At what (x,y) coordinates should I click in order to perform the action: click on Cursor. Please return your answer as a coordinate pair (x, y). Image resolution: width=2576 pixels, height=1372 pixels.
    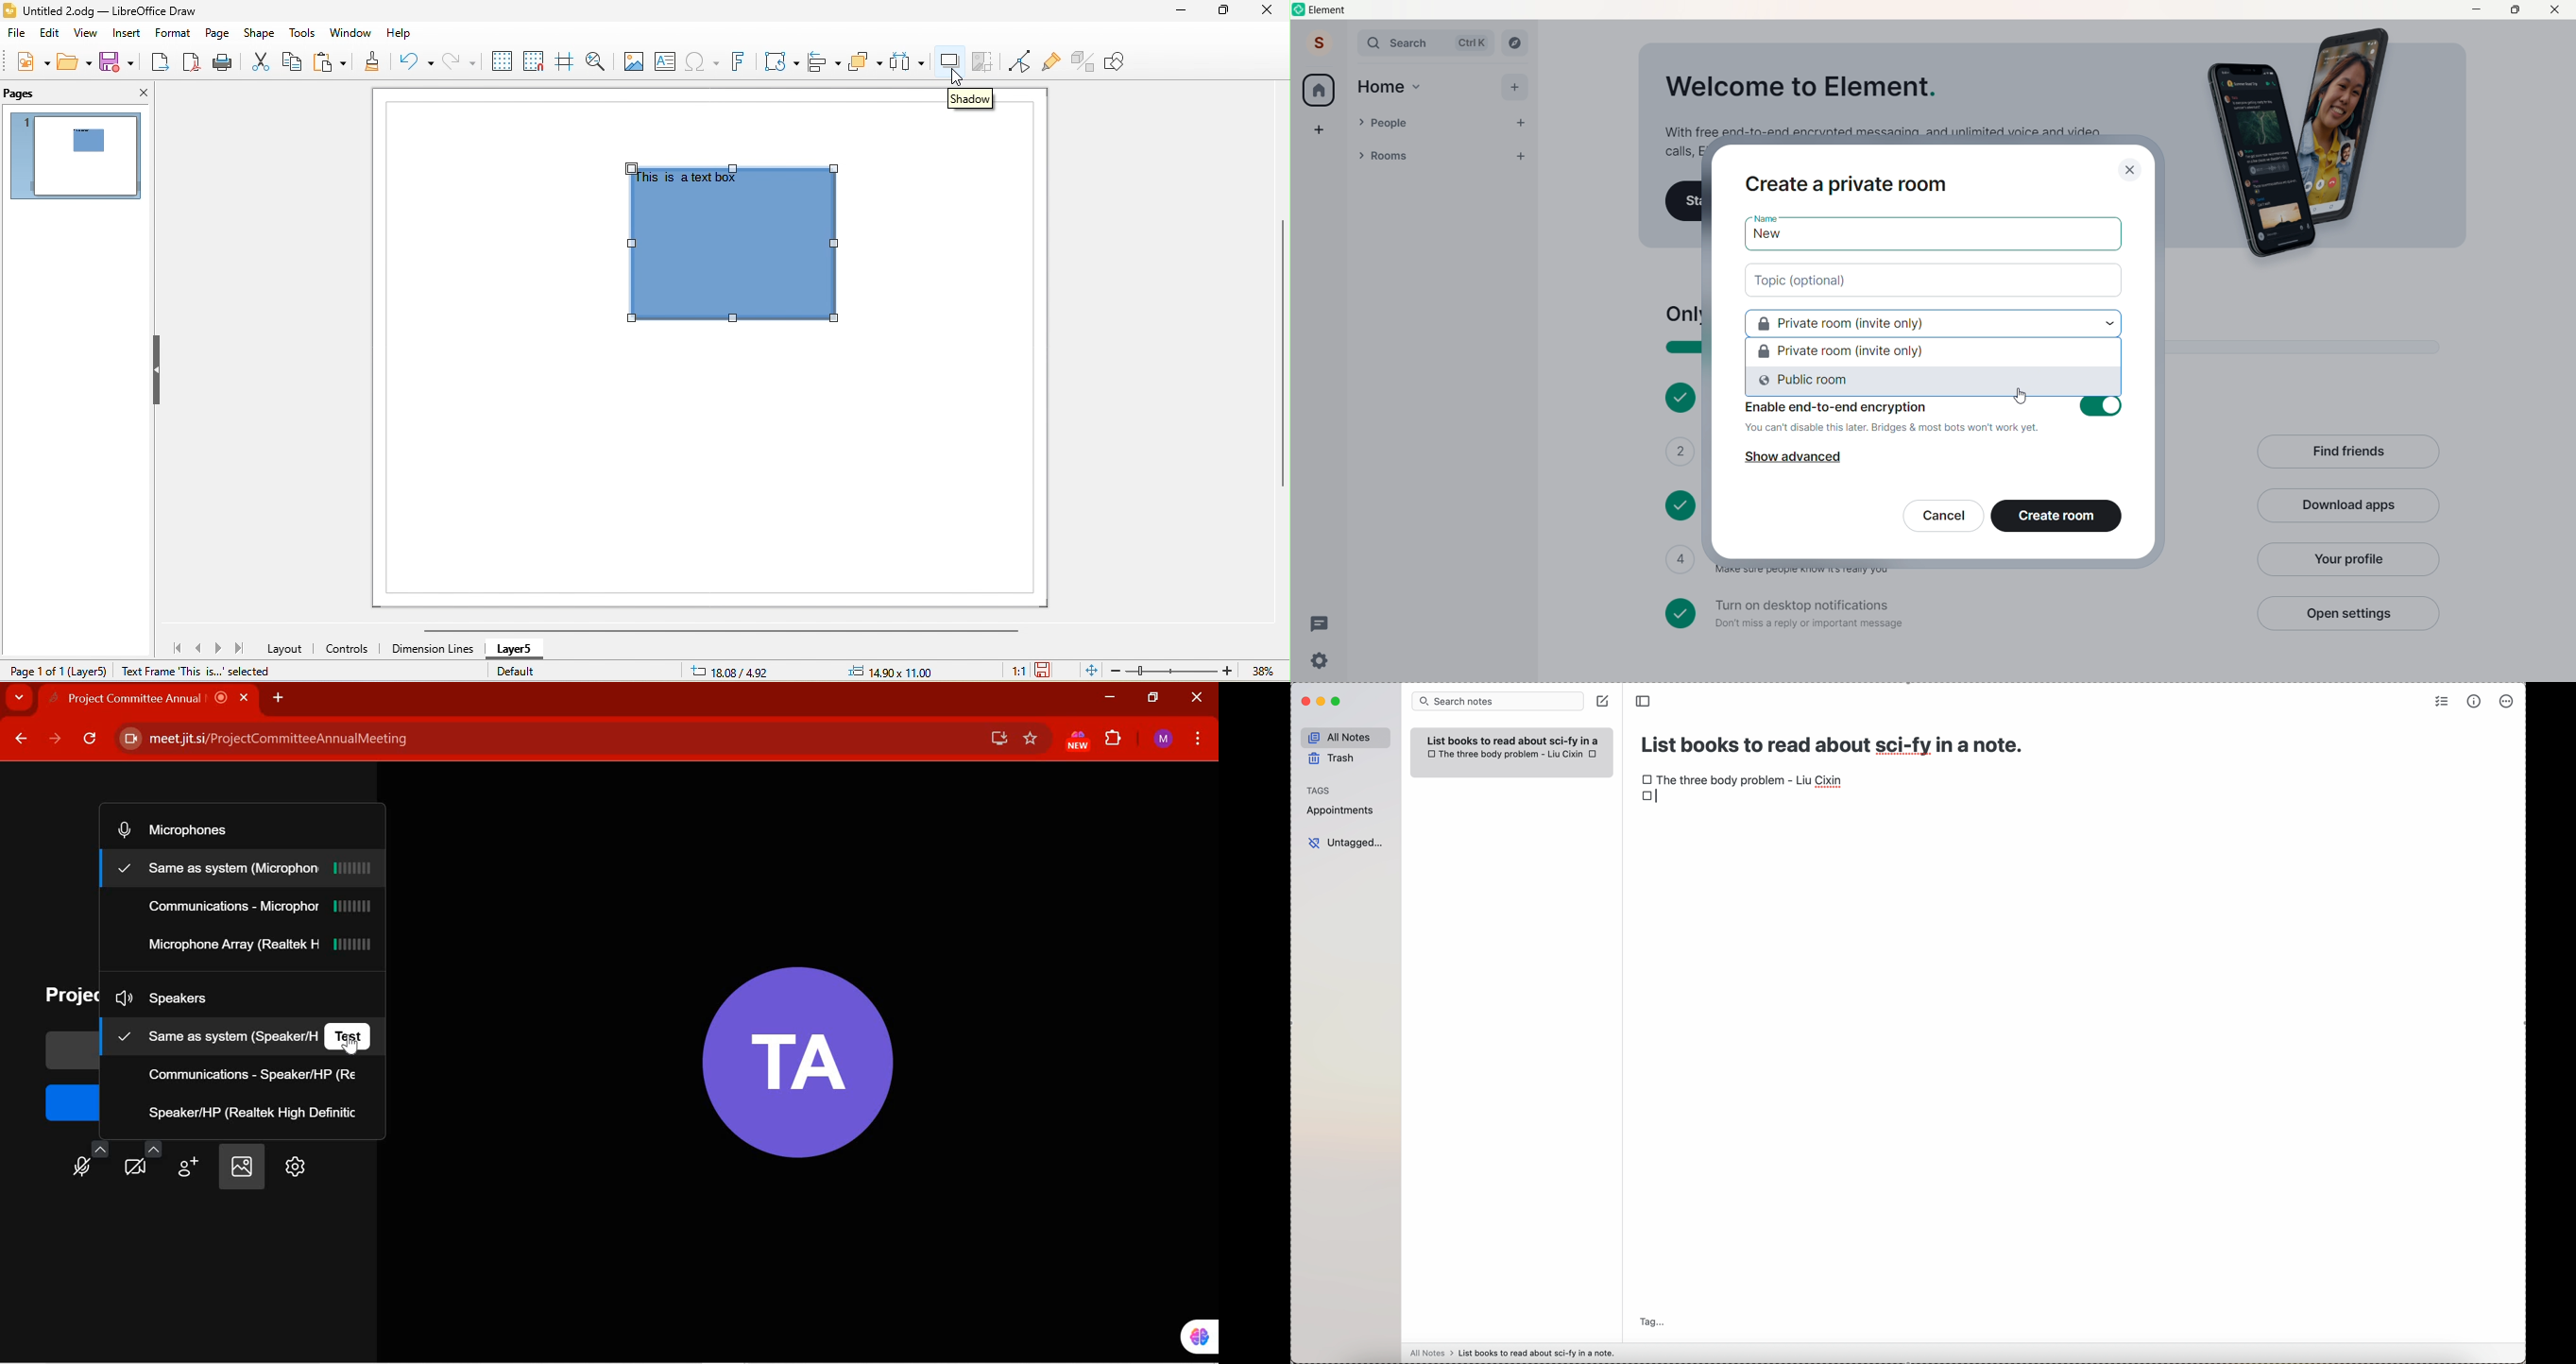
    Looking at the image, I should click on (2021, 397).